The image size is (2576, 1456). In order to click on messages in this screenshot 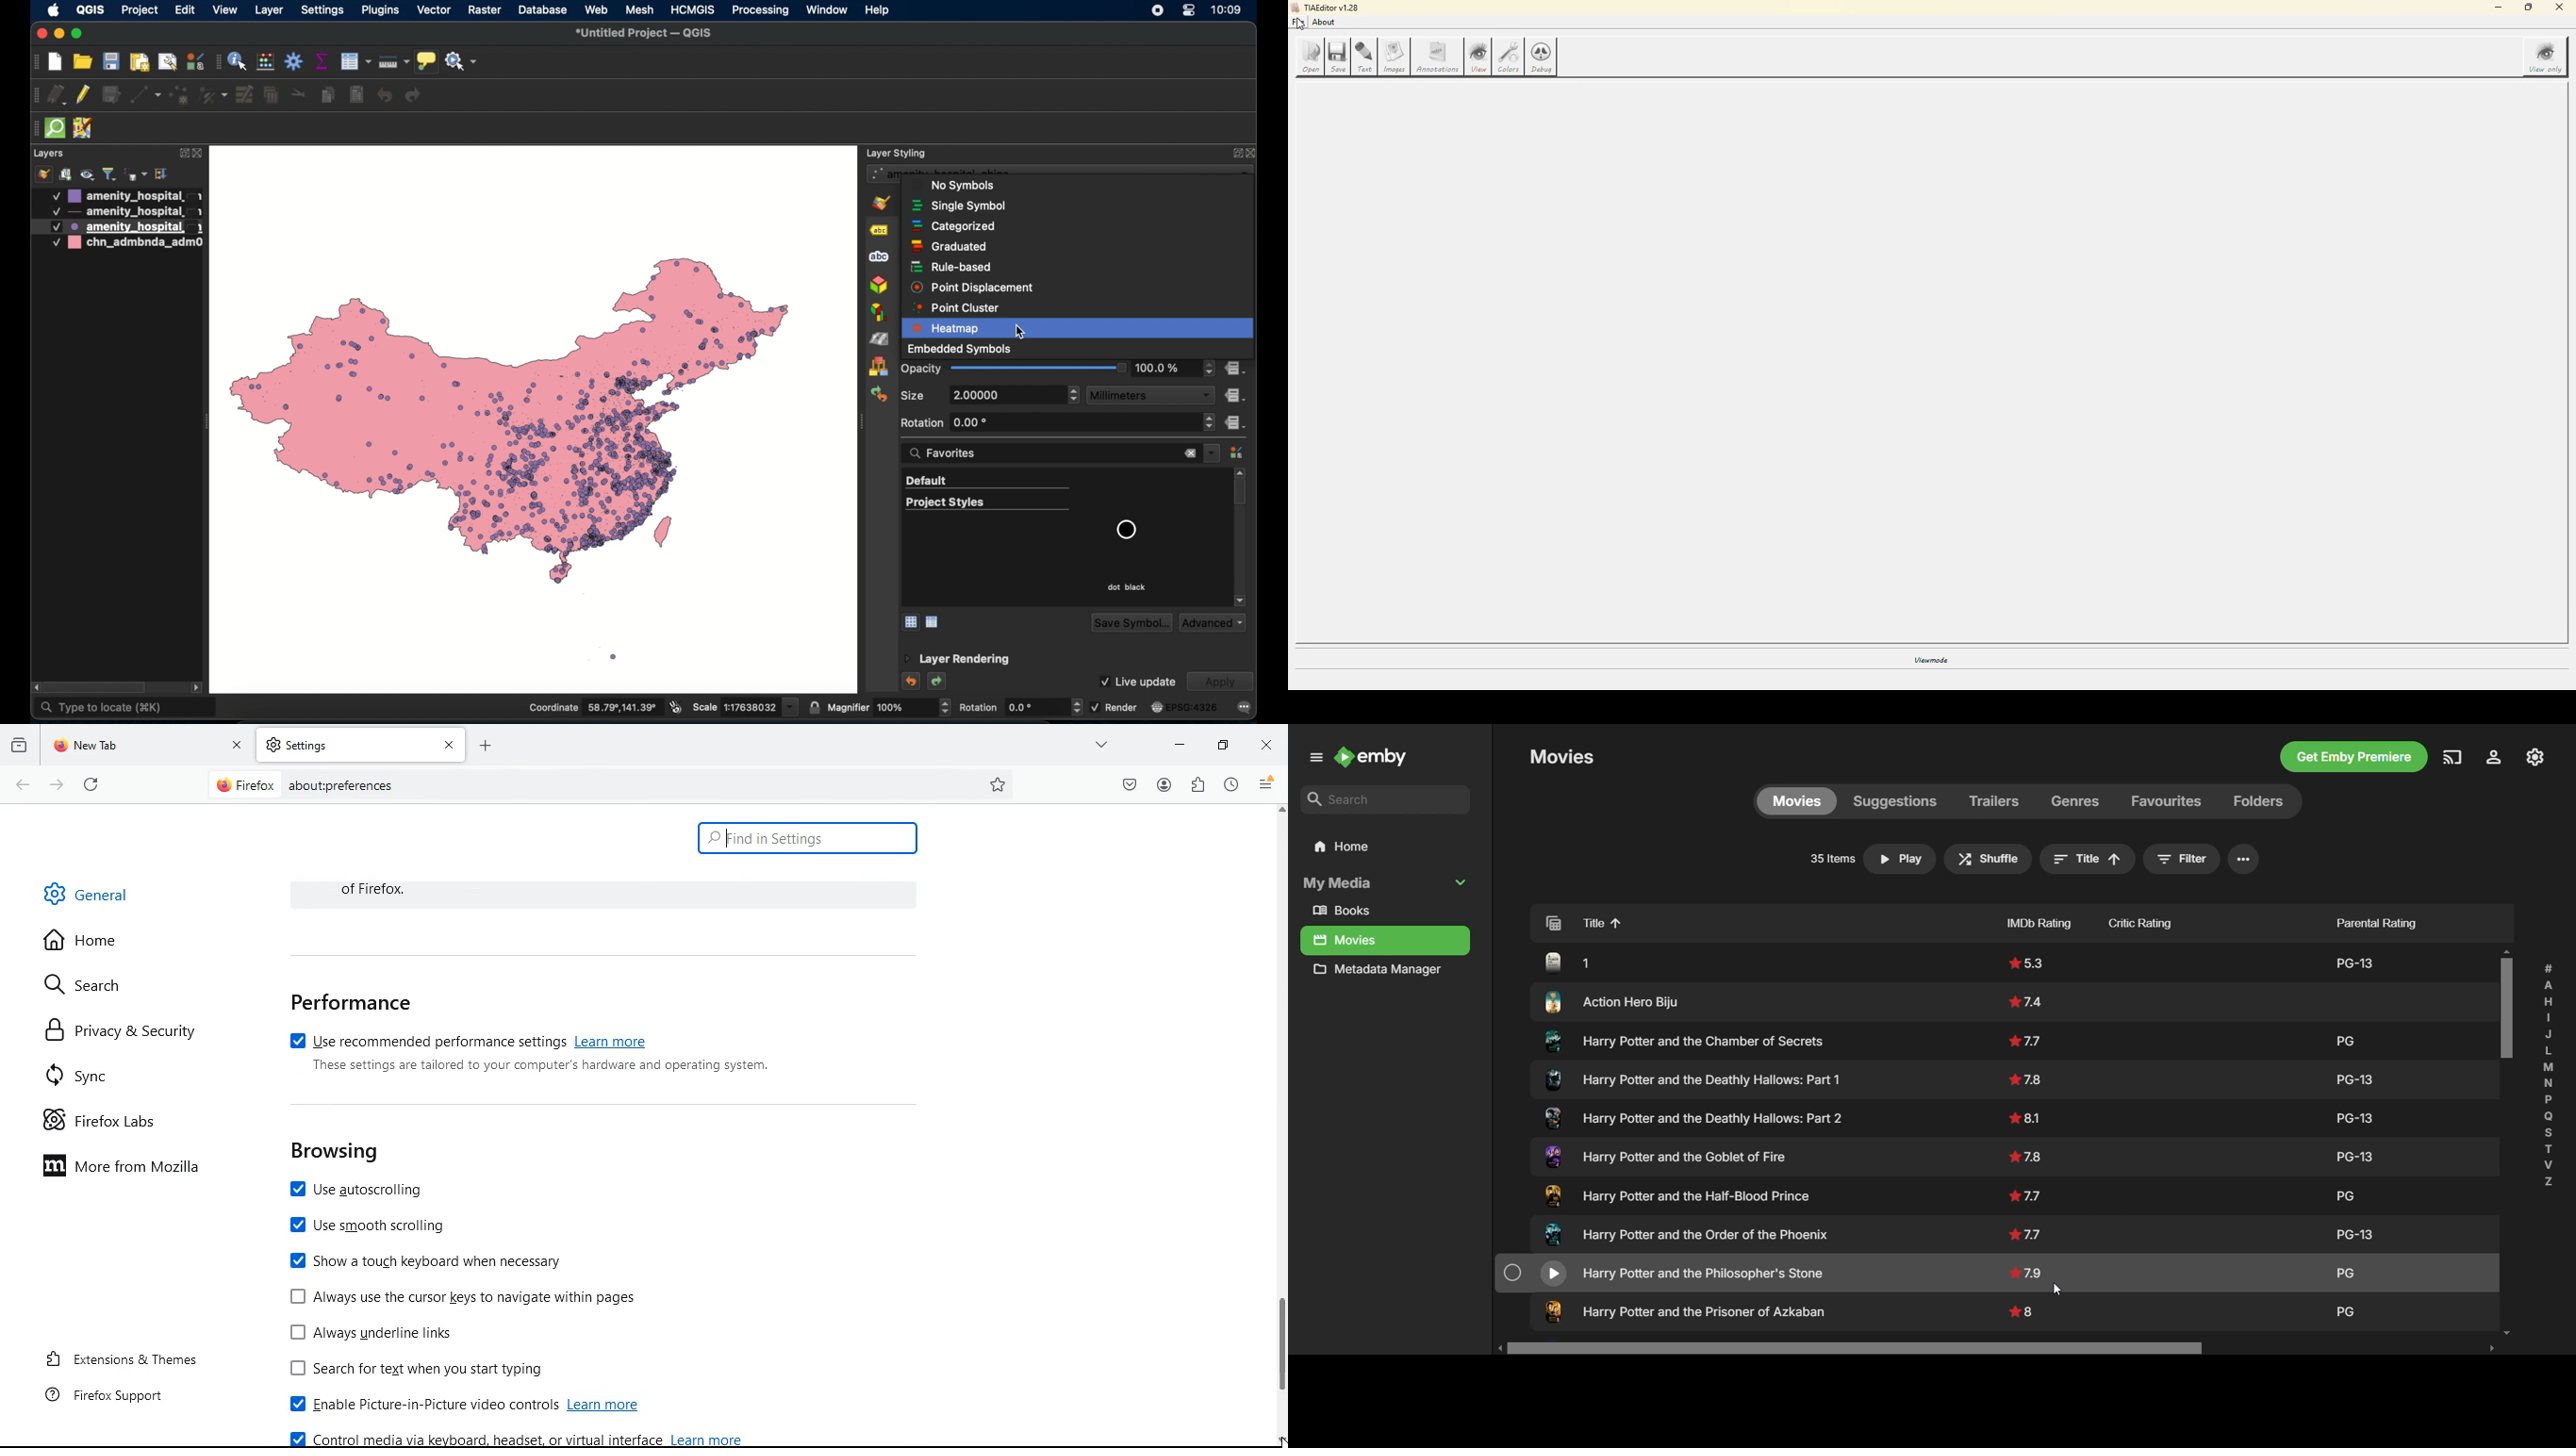, I will do `click(1245, 707)`.